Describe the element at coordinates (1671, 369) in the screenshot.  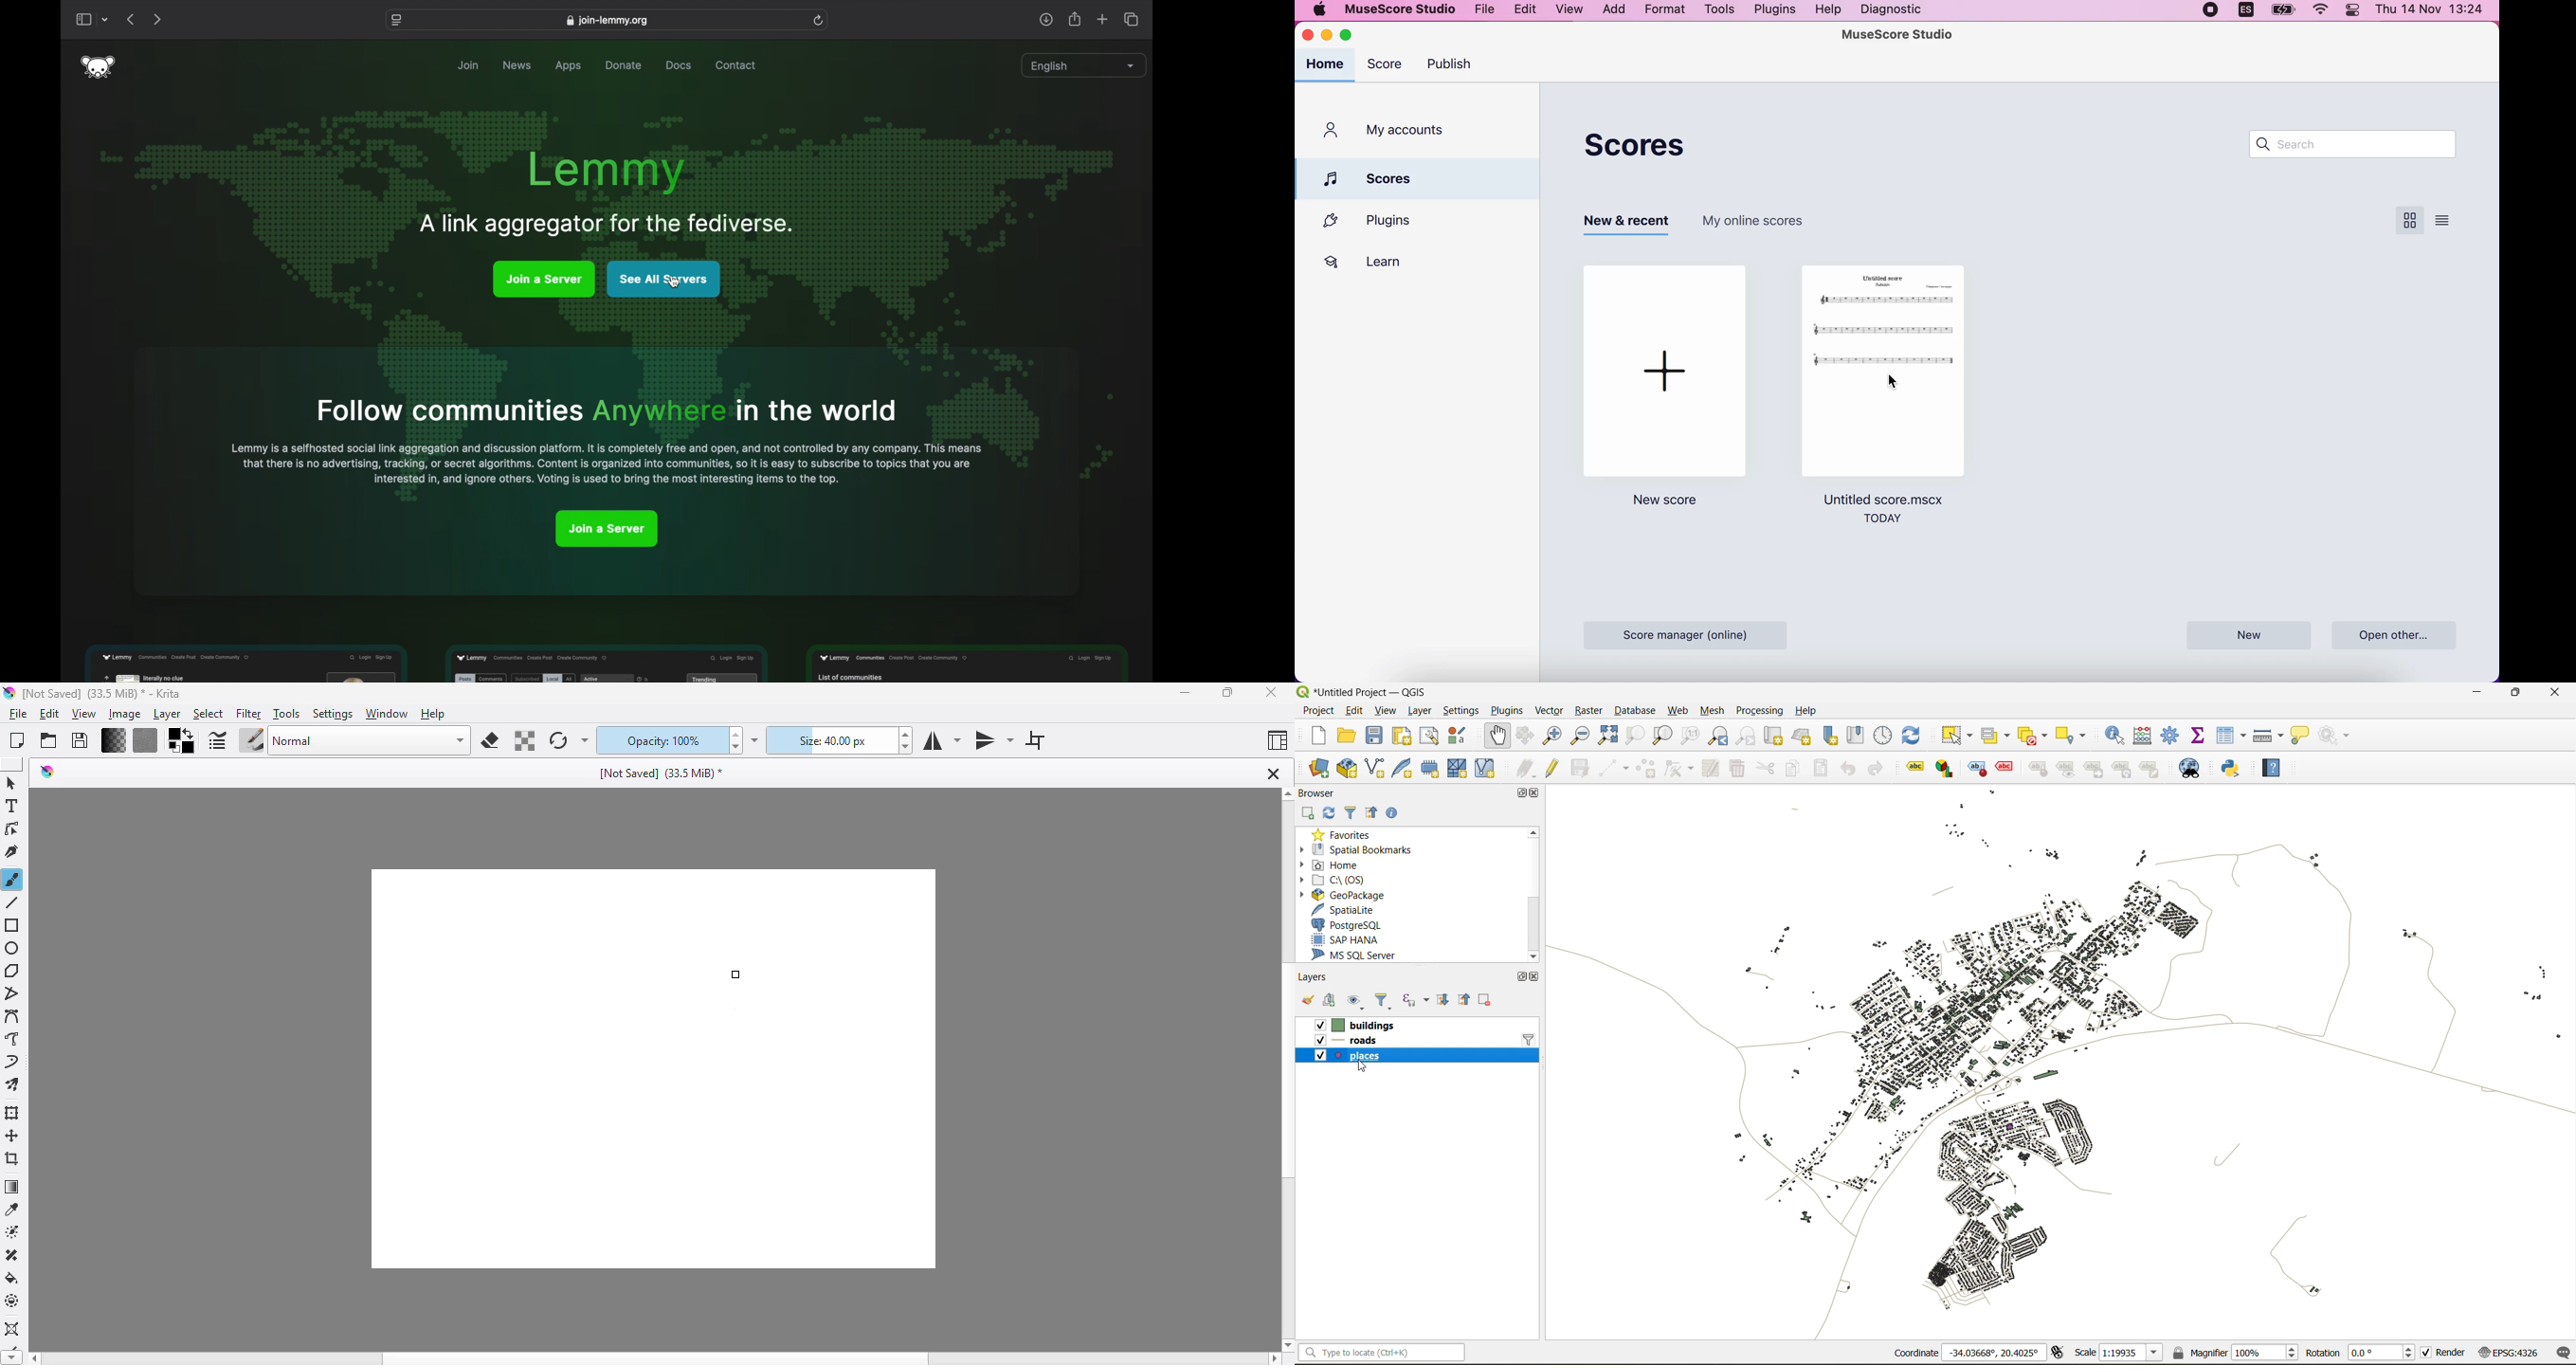
I see `new score` at that location.